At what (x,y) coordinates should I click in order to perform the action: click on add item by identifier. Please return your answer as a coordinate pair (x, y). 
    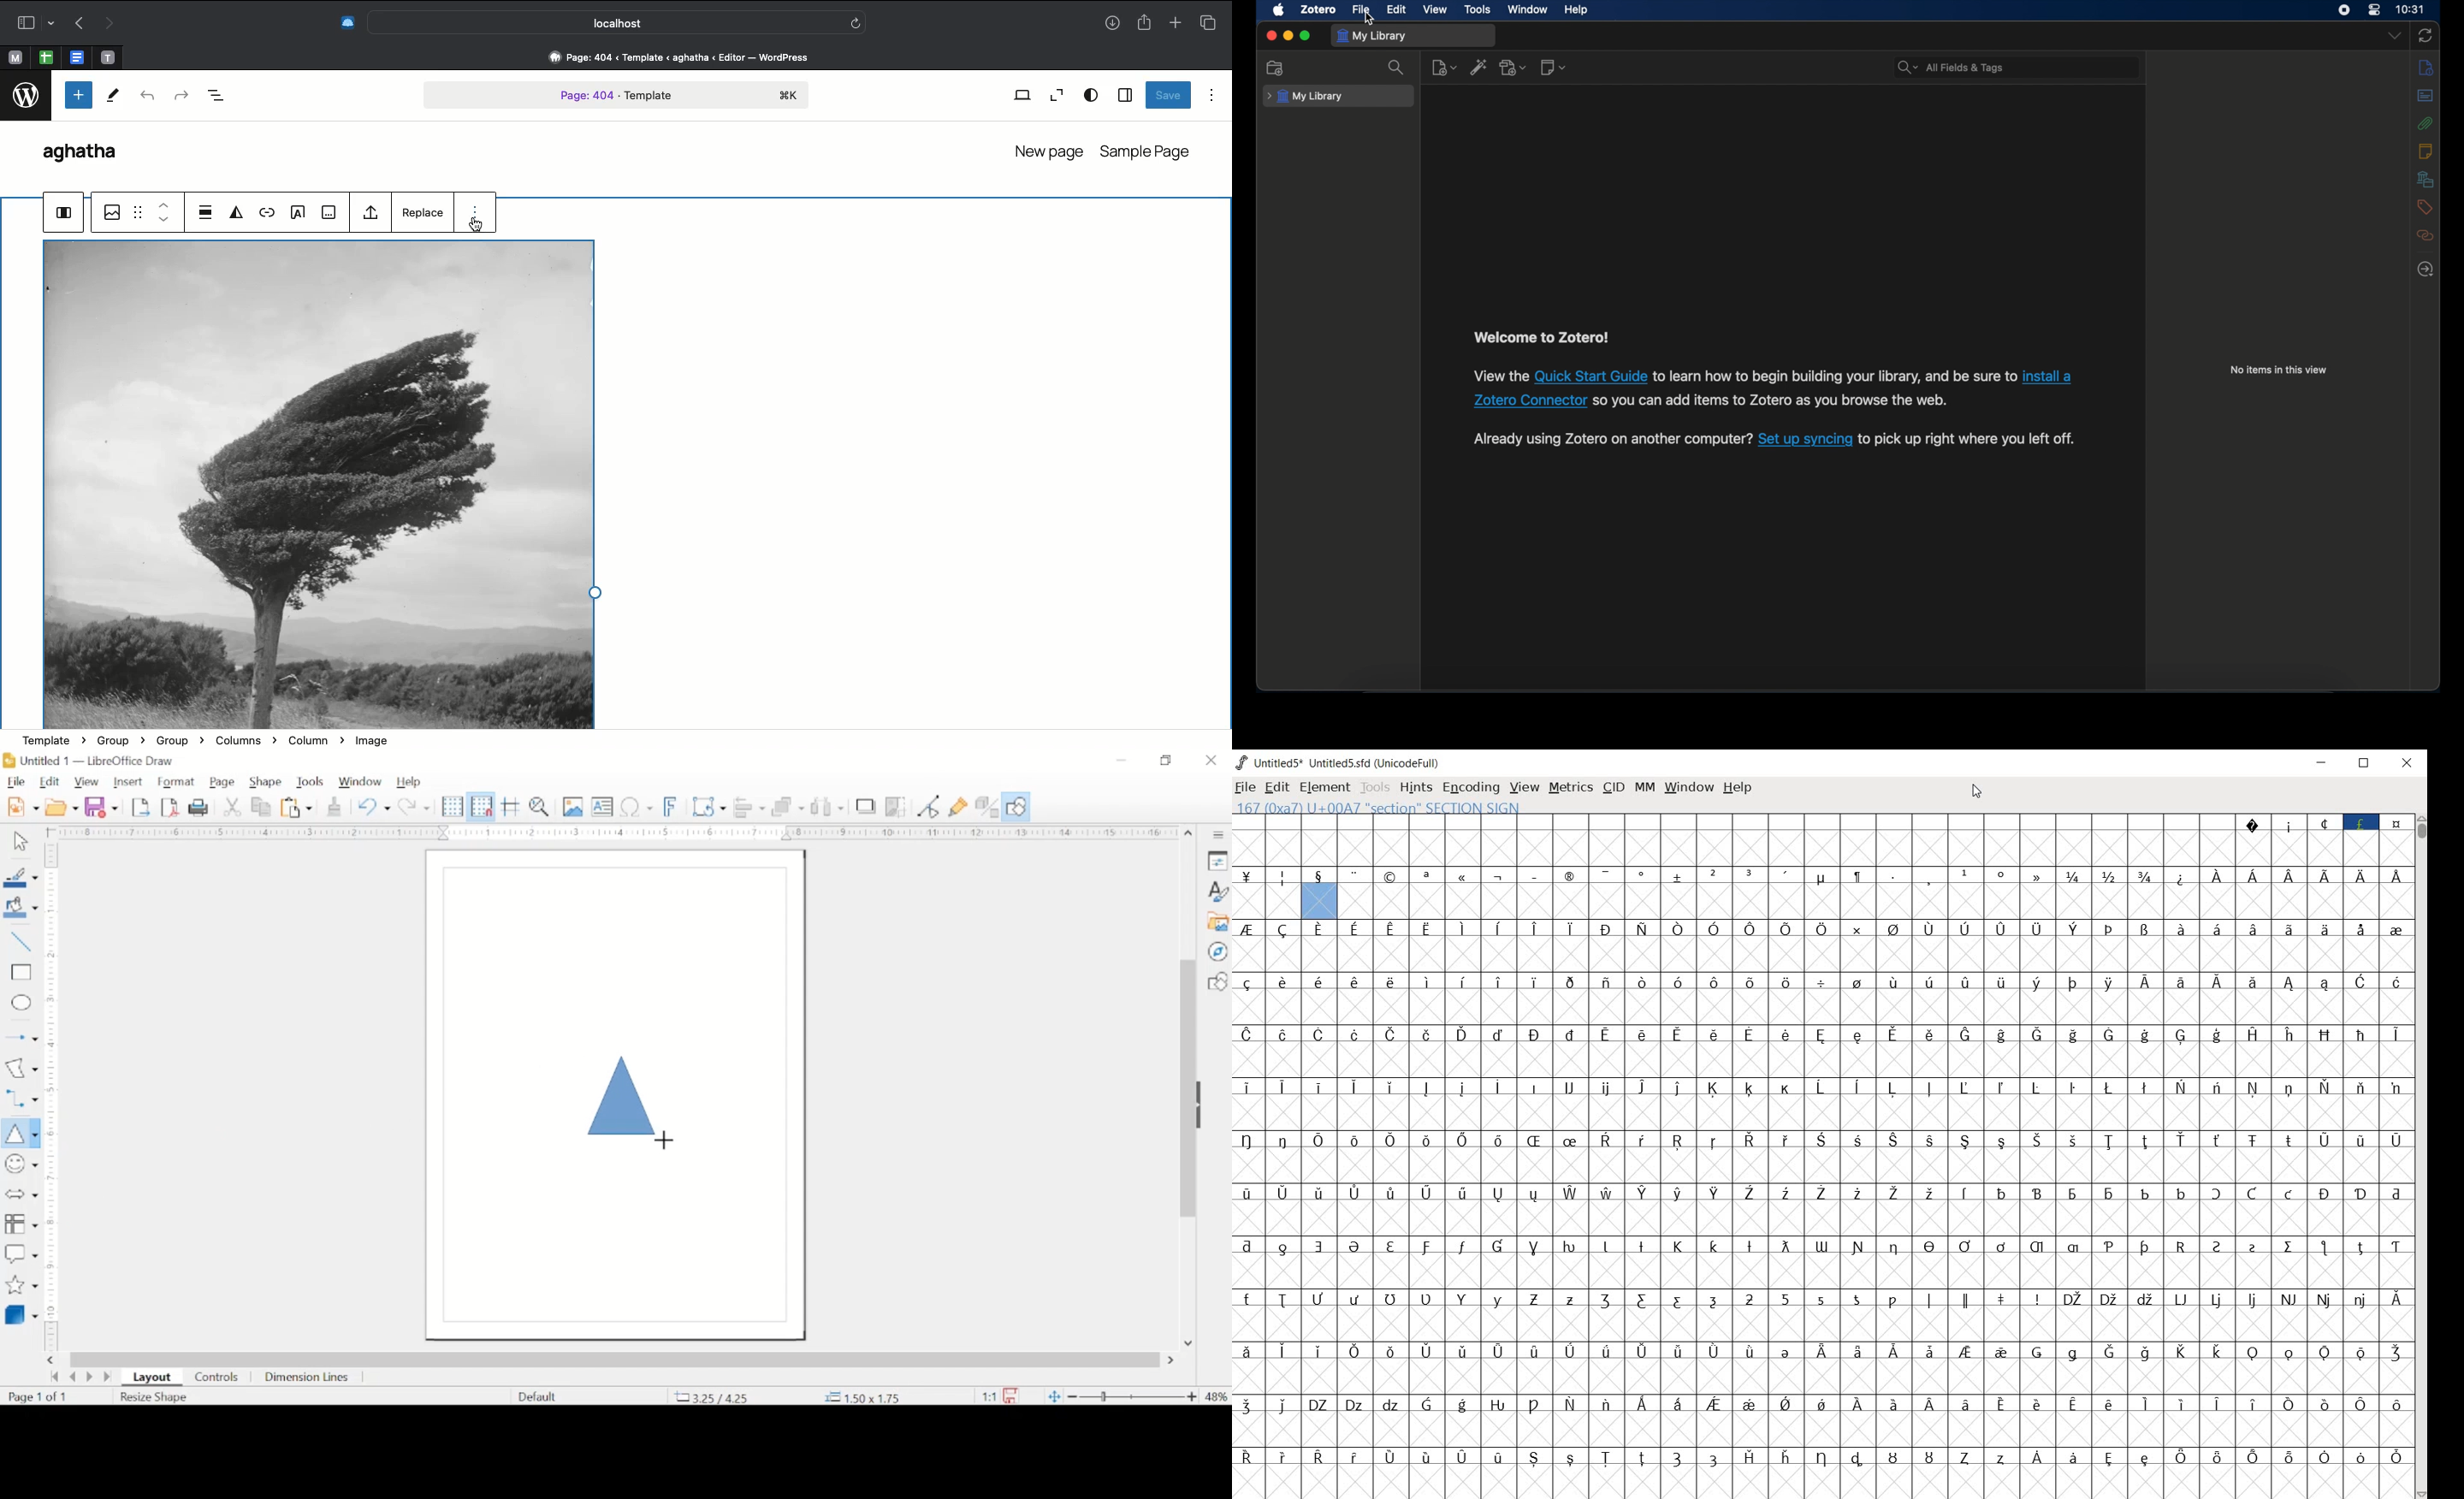
    Looking at the image, I should click on (1478, 66).